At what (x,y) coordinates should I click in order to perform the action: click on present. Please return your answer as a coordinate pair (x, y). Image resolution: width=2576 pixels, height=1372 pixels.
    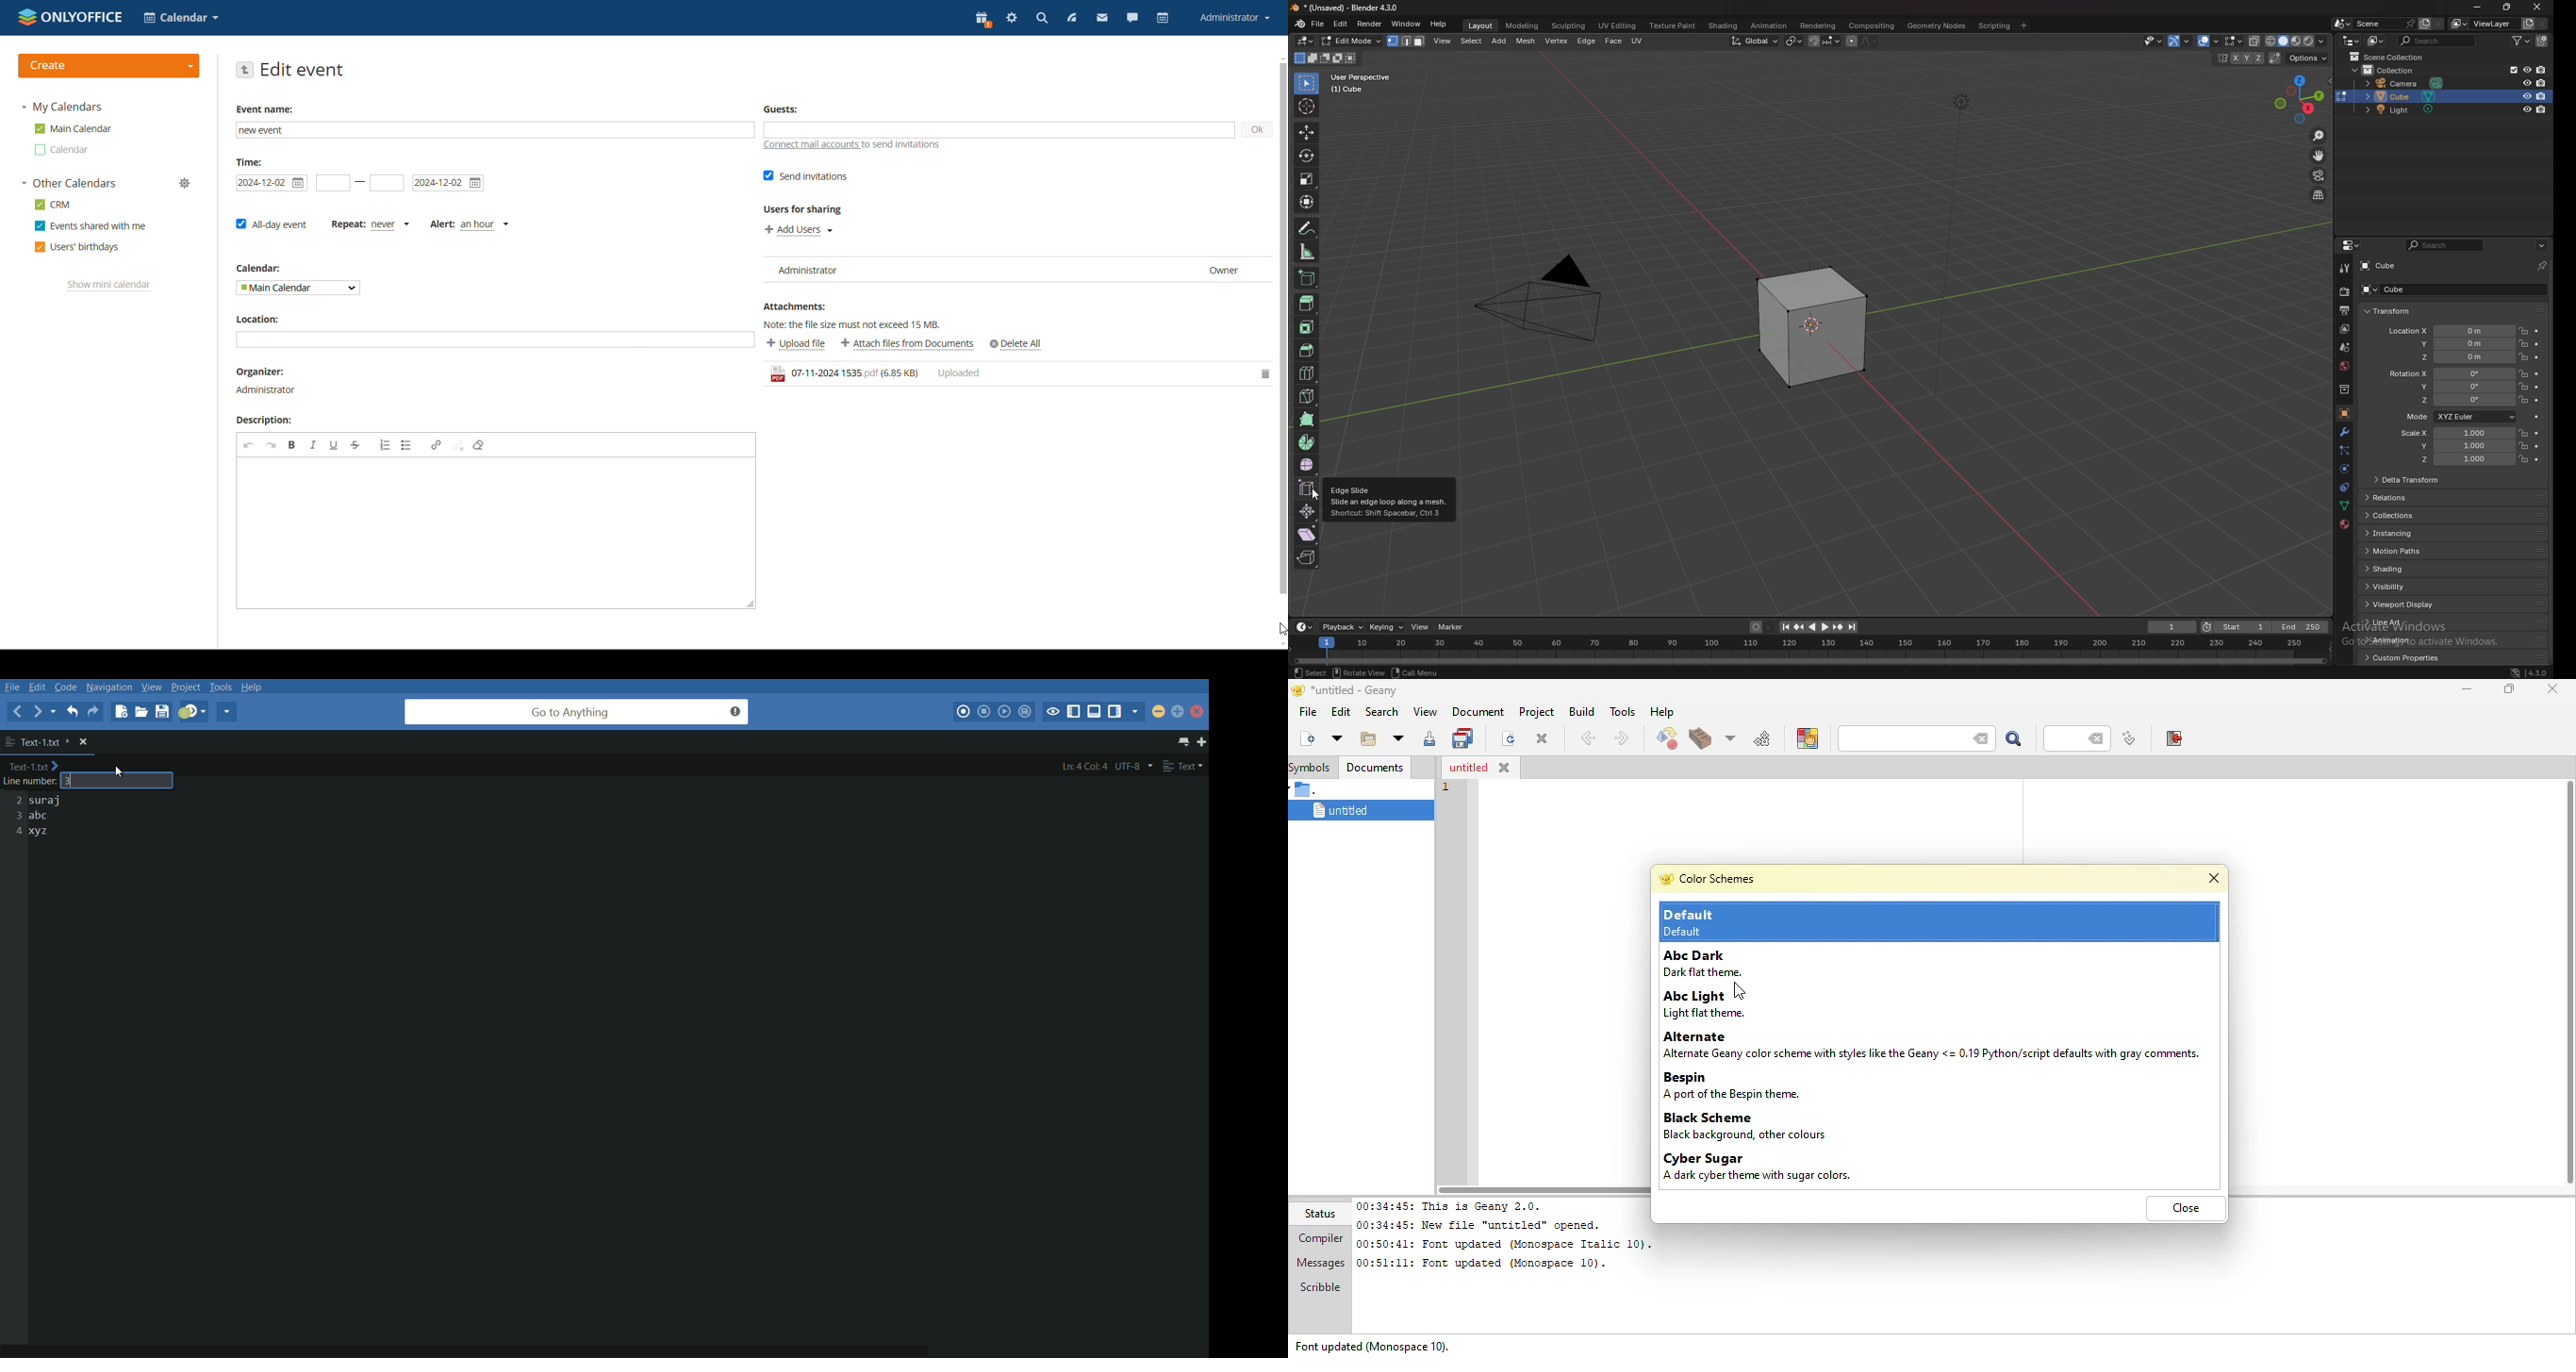
    Looking at the image, I should click on (982, 19).